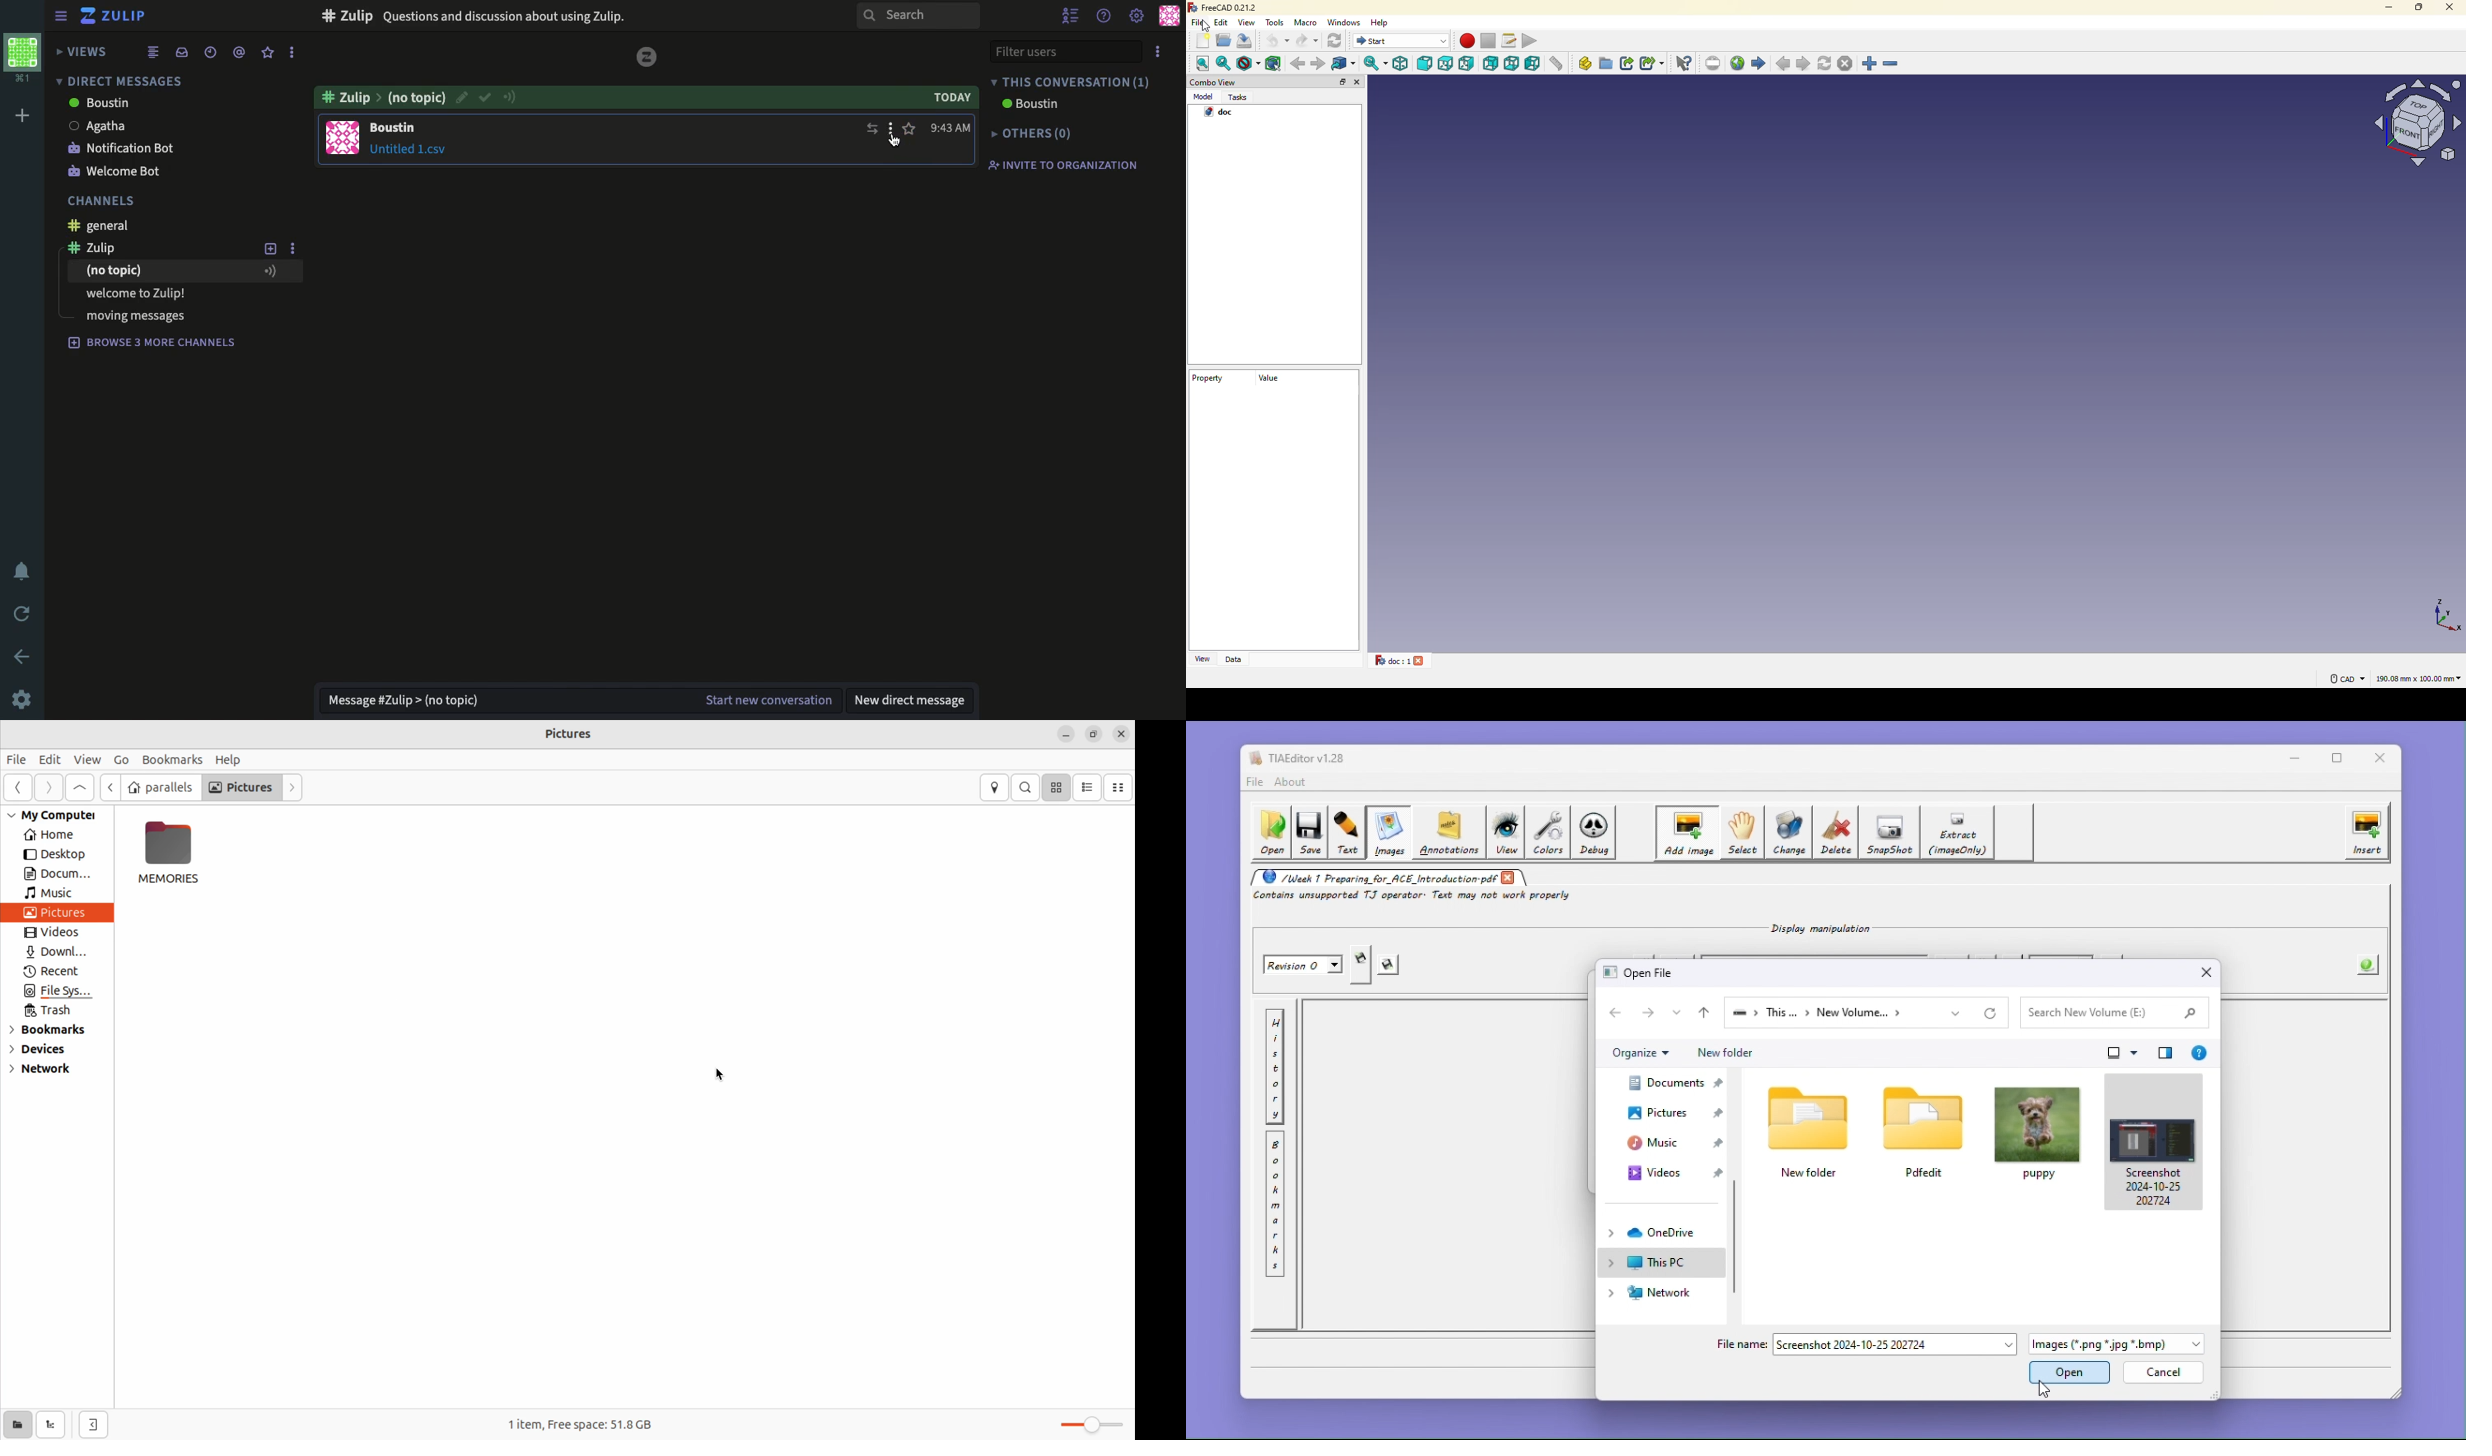  I want to click on Invite to organization, so click(1071, 166).